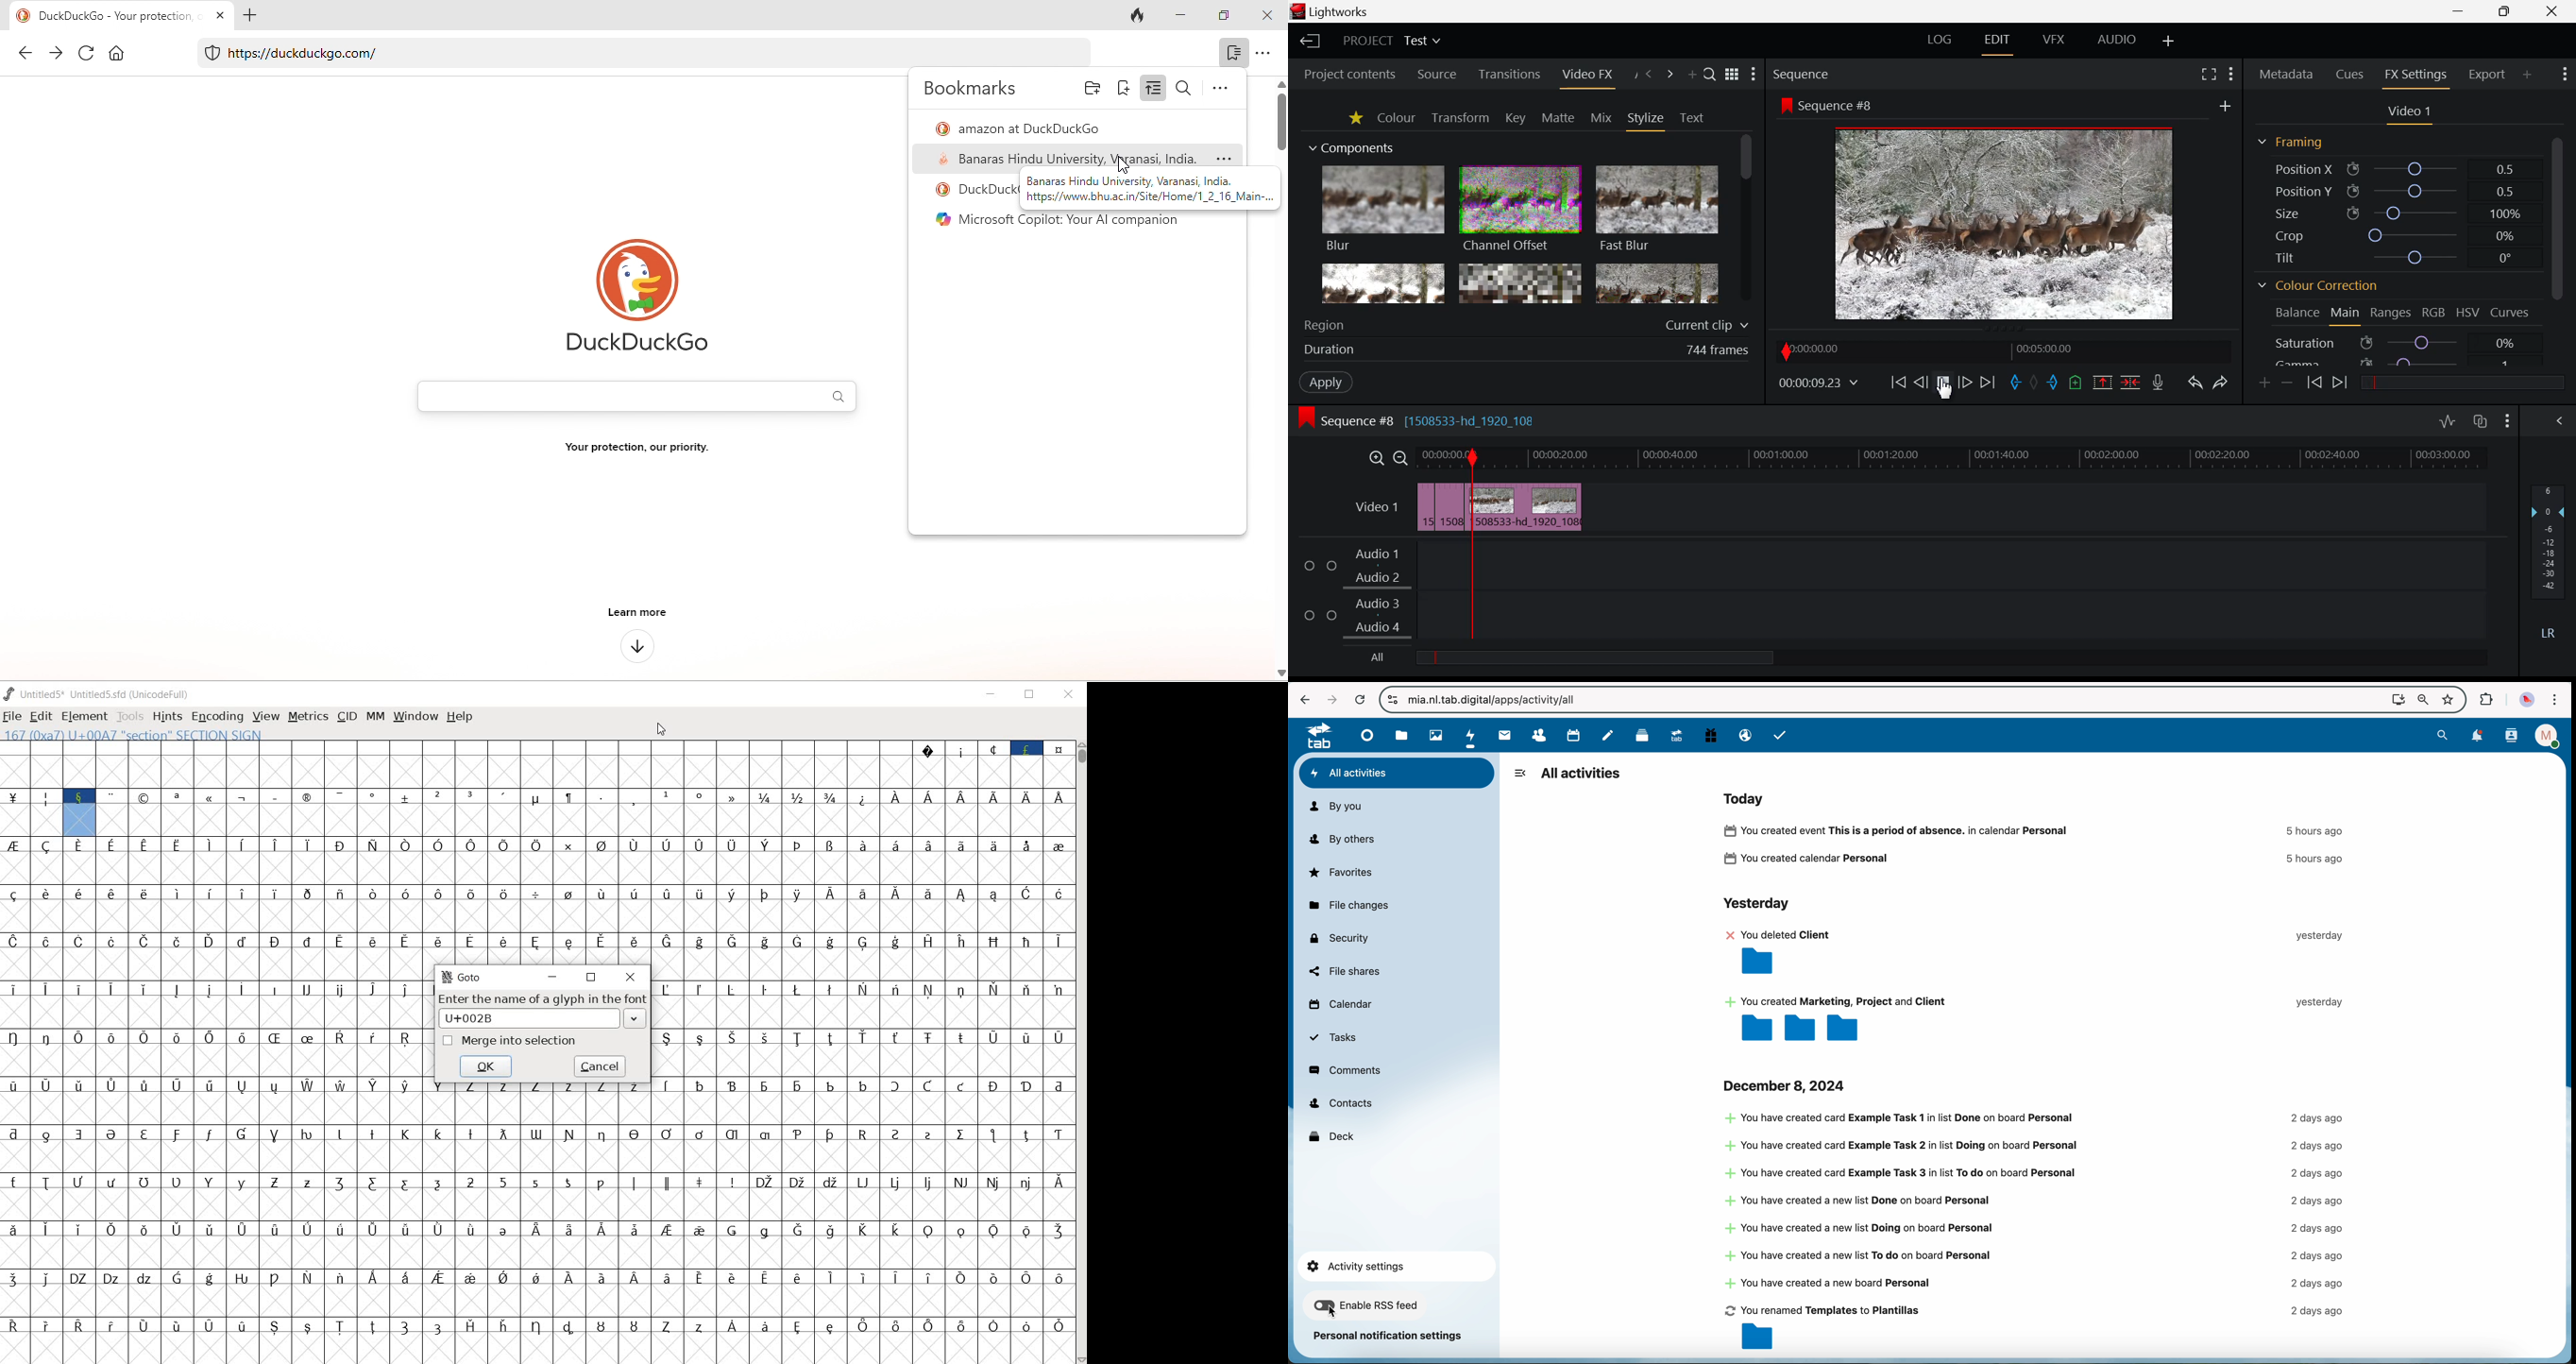  What do you see at coordinates (1787, 1085) in the screenshot?
I see `december 8` at bounding box center [1787, 1085].